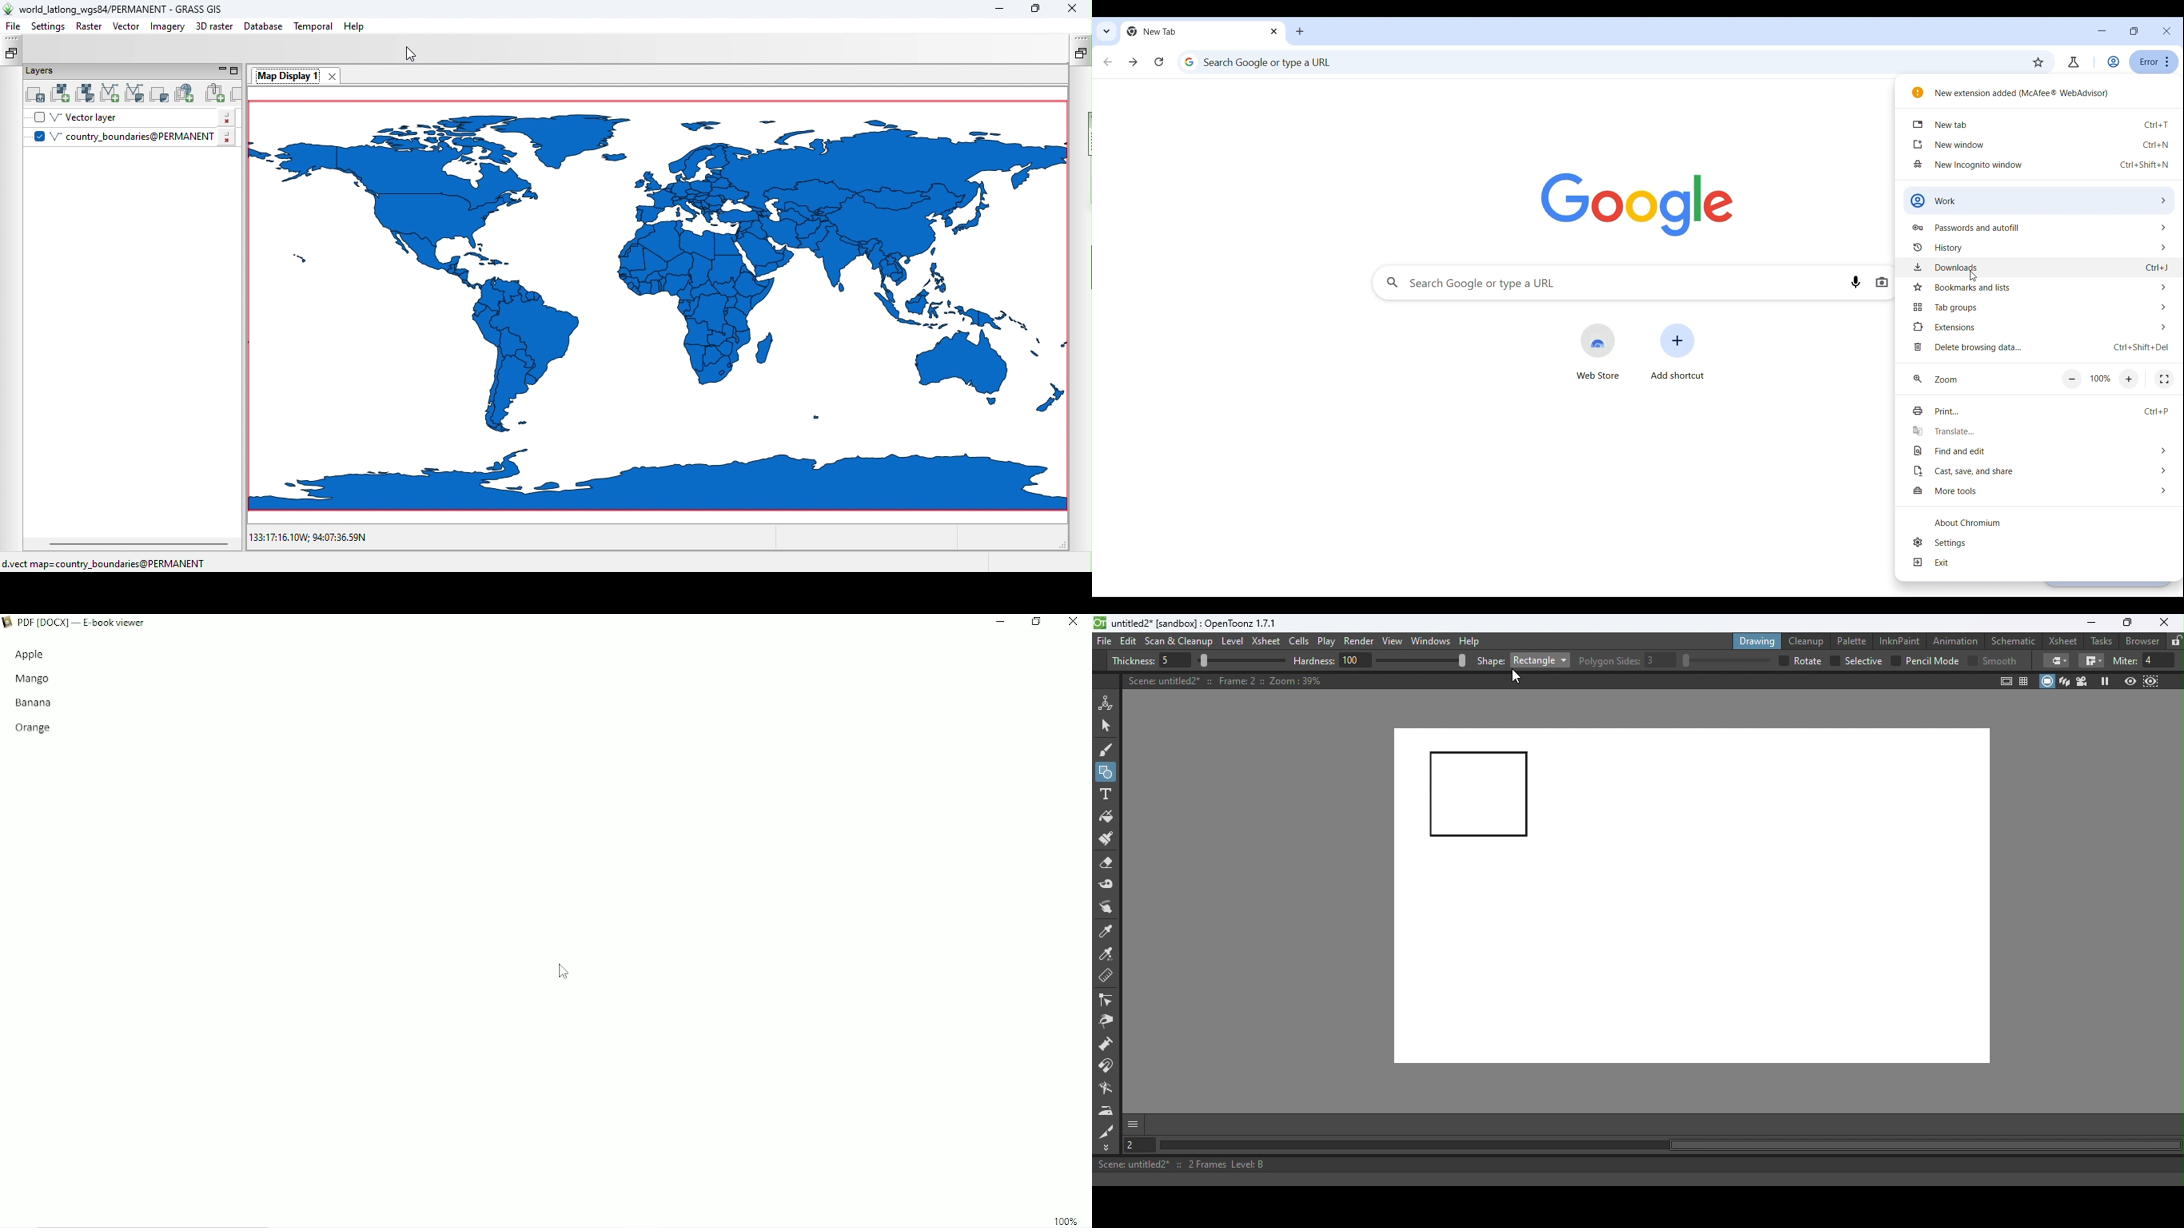 The width and height of the screenshot is (2184, 1232). What do you see at coordinates (1107, 1148) in the screenshot?
I see `More Tools` at bounding box center [1107, 1148].